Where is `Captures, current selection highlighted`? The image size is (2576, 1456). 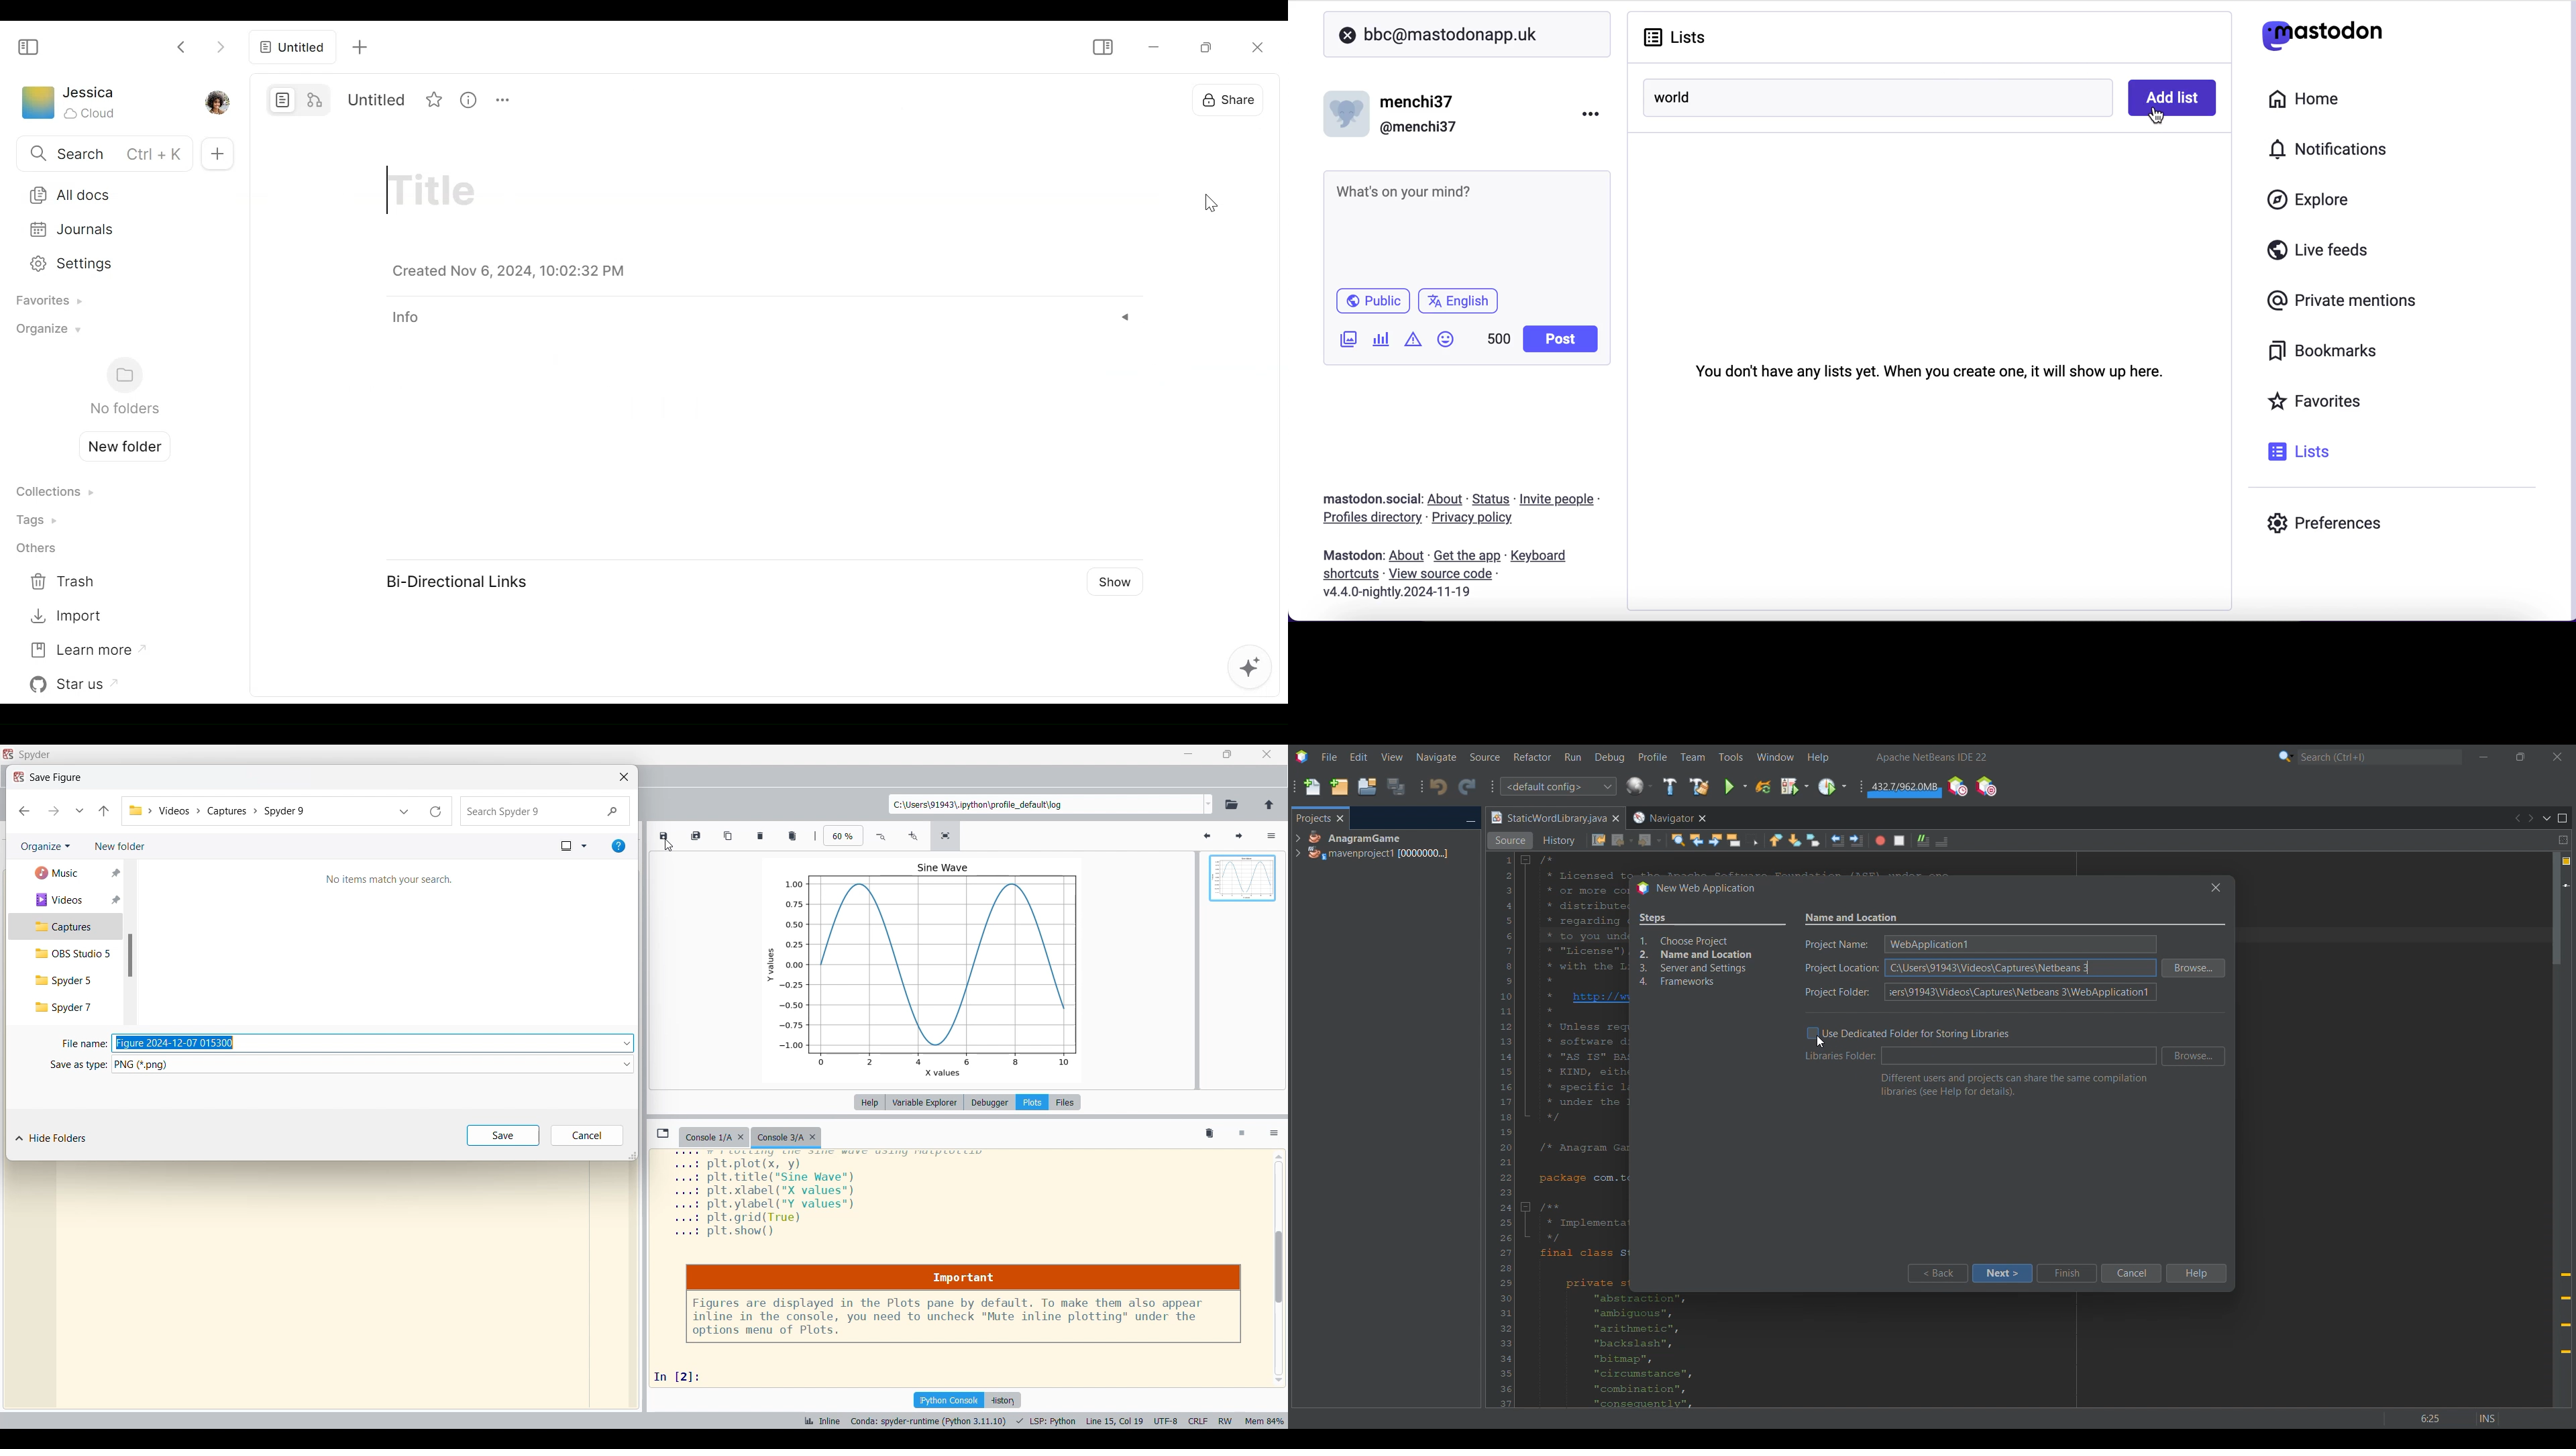 Captures, current selection highlighted is located at coordinates (65, 926).